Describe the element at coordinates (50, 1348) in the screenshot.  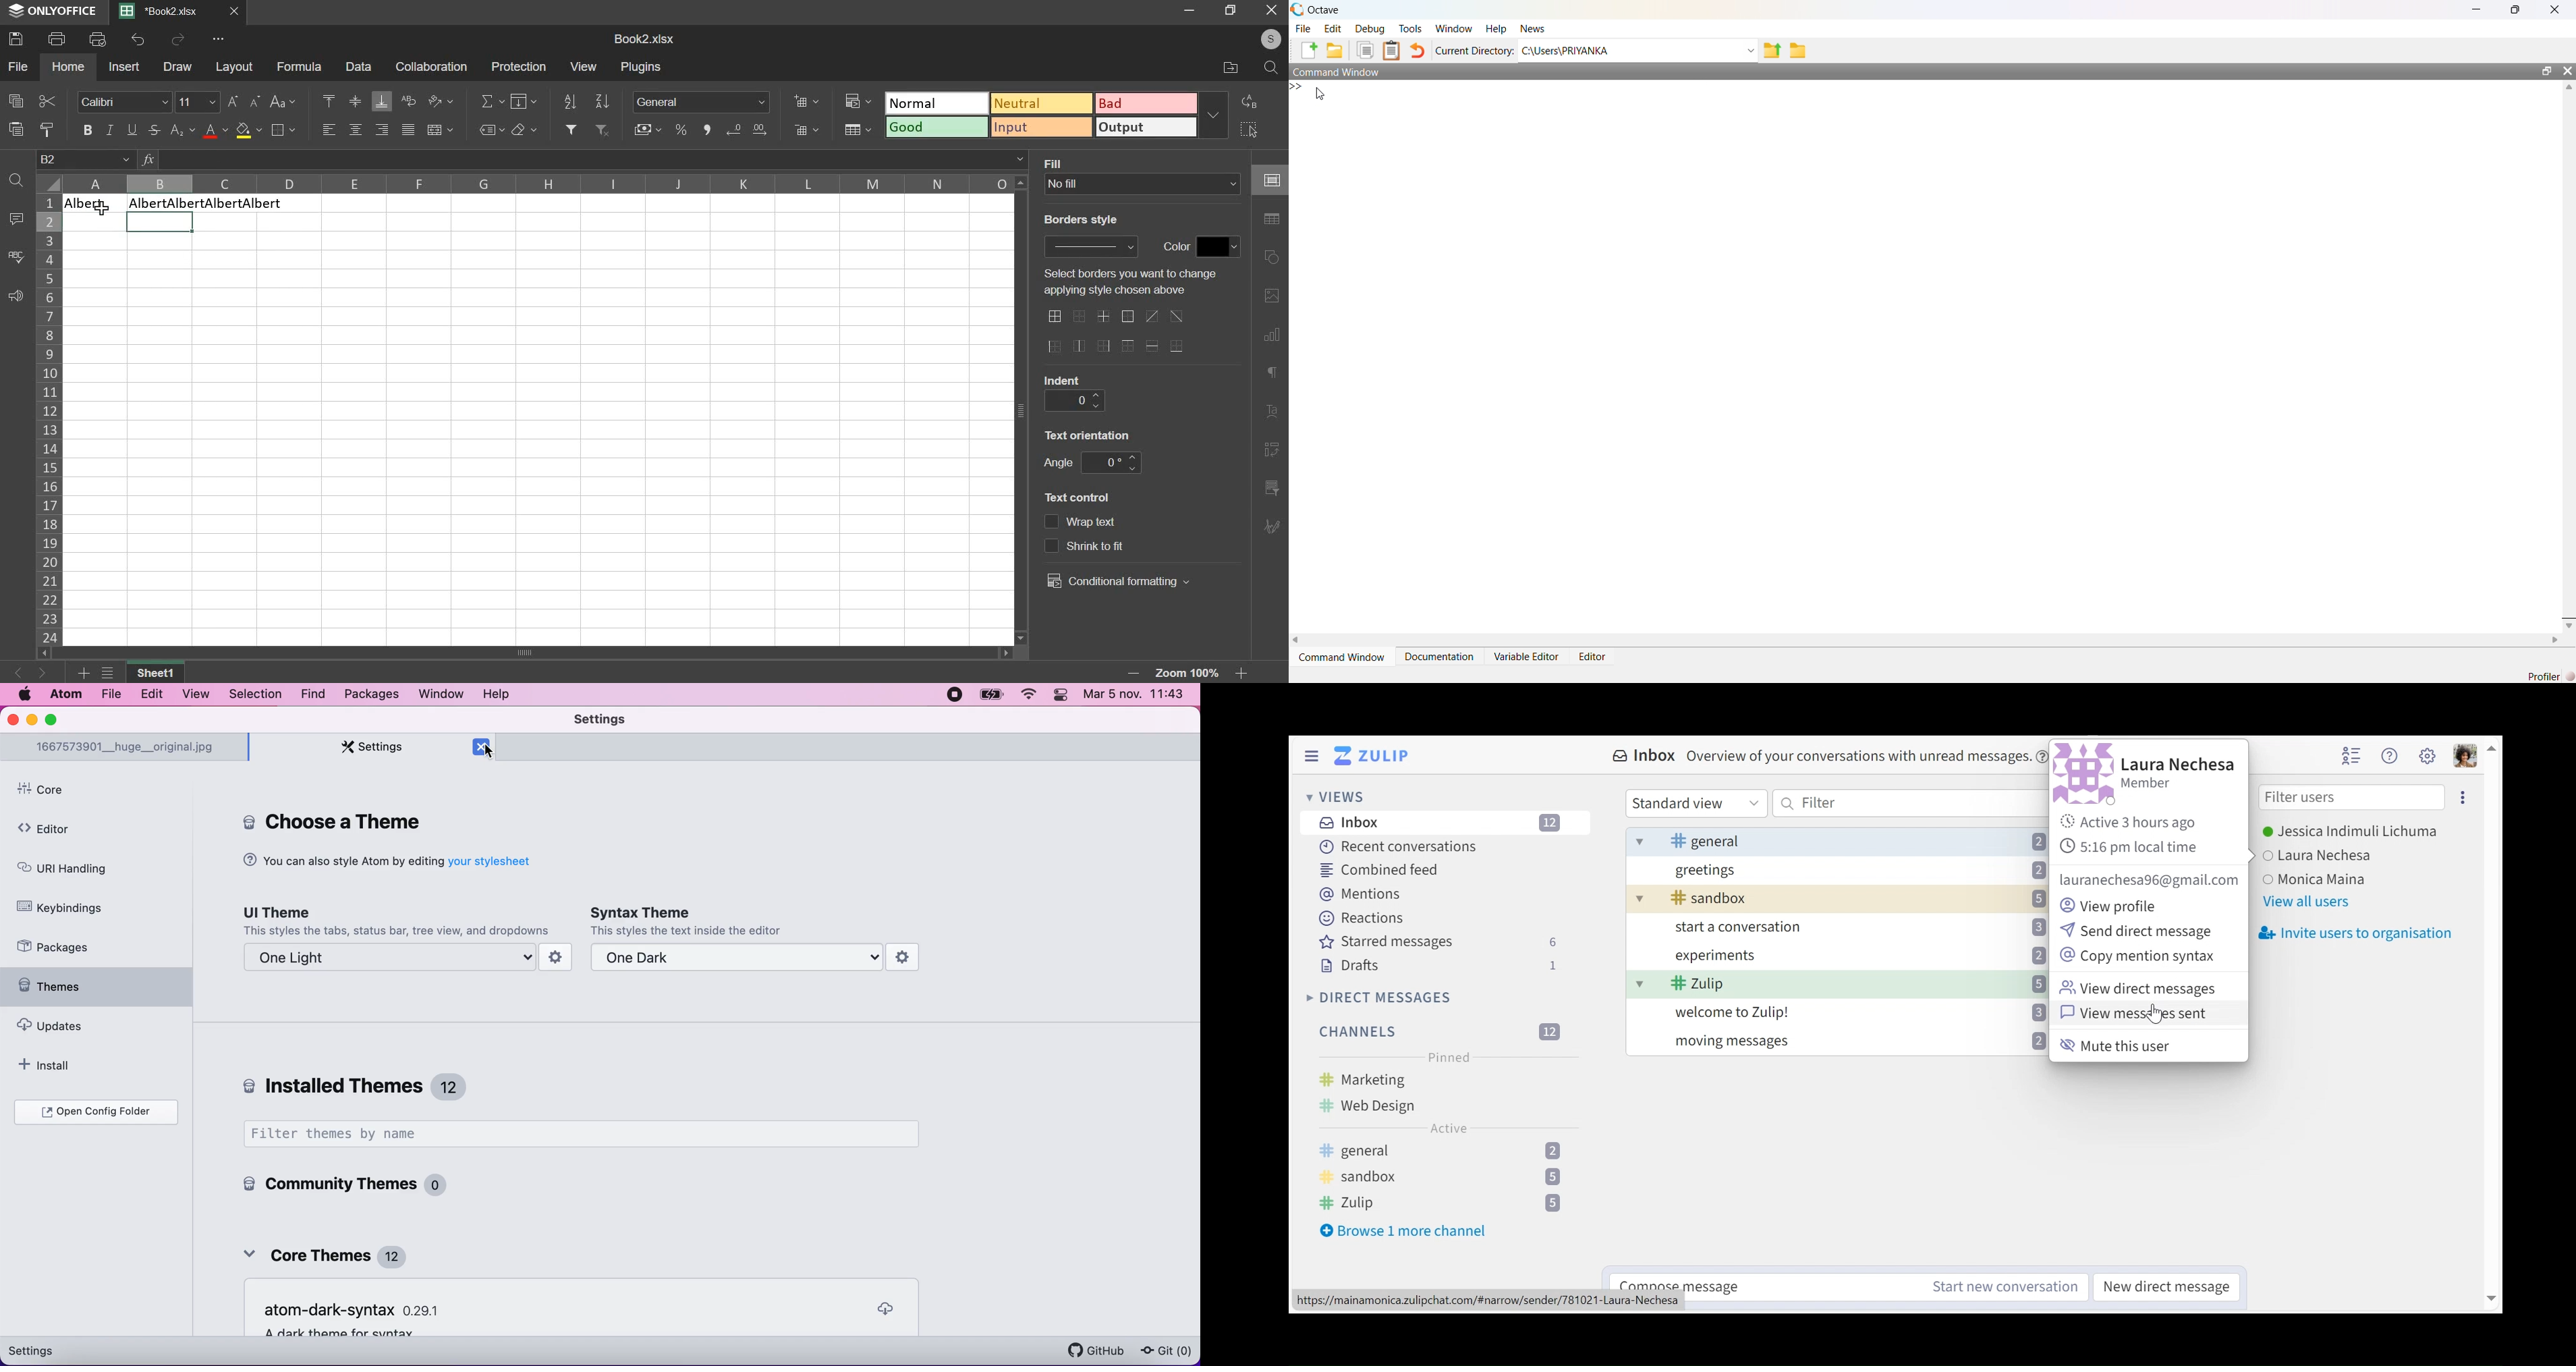
I see `settings` at that location.